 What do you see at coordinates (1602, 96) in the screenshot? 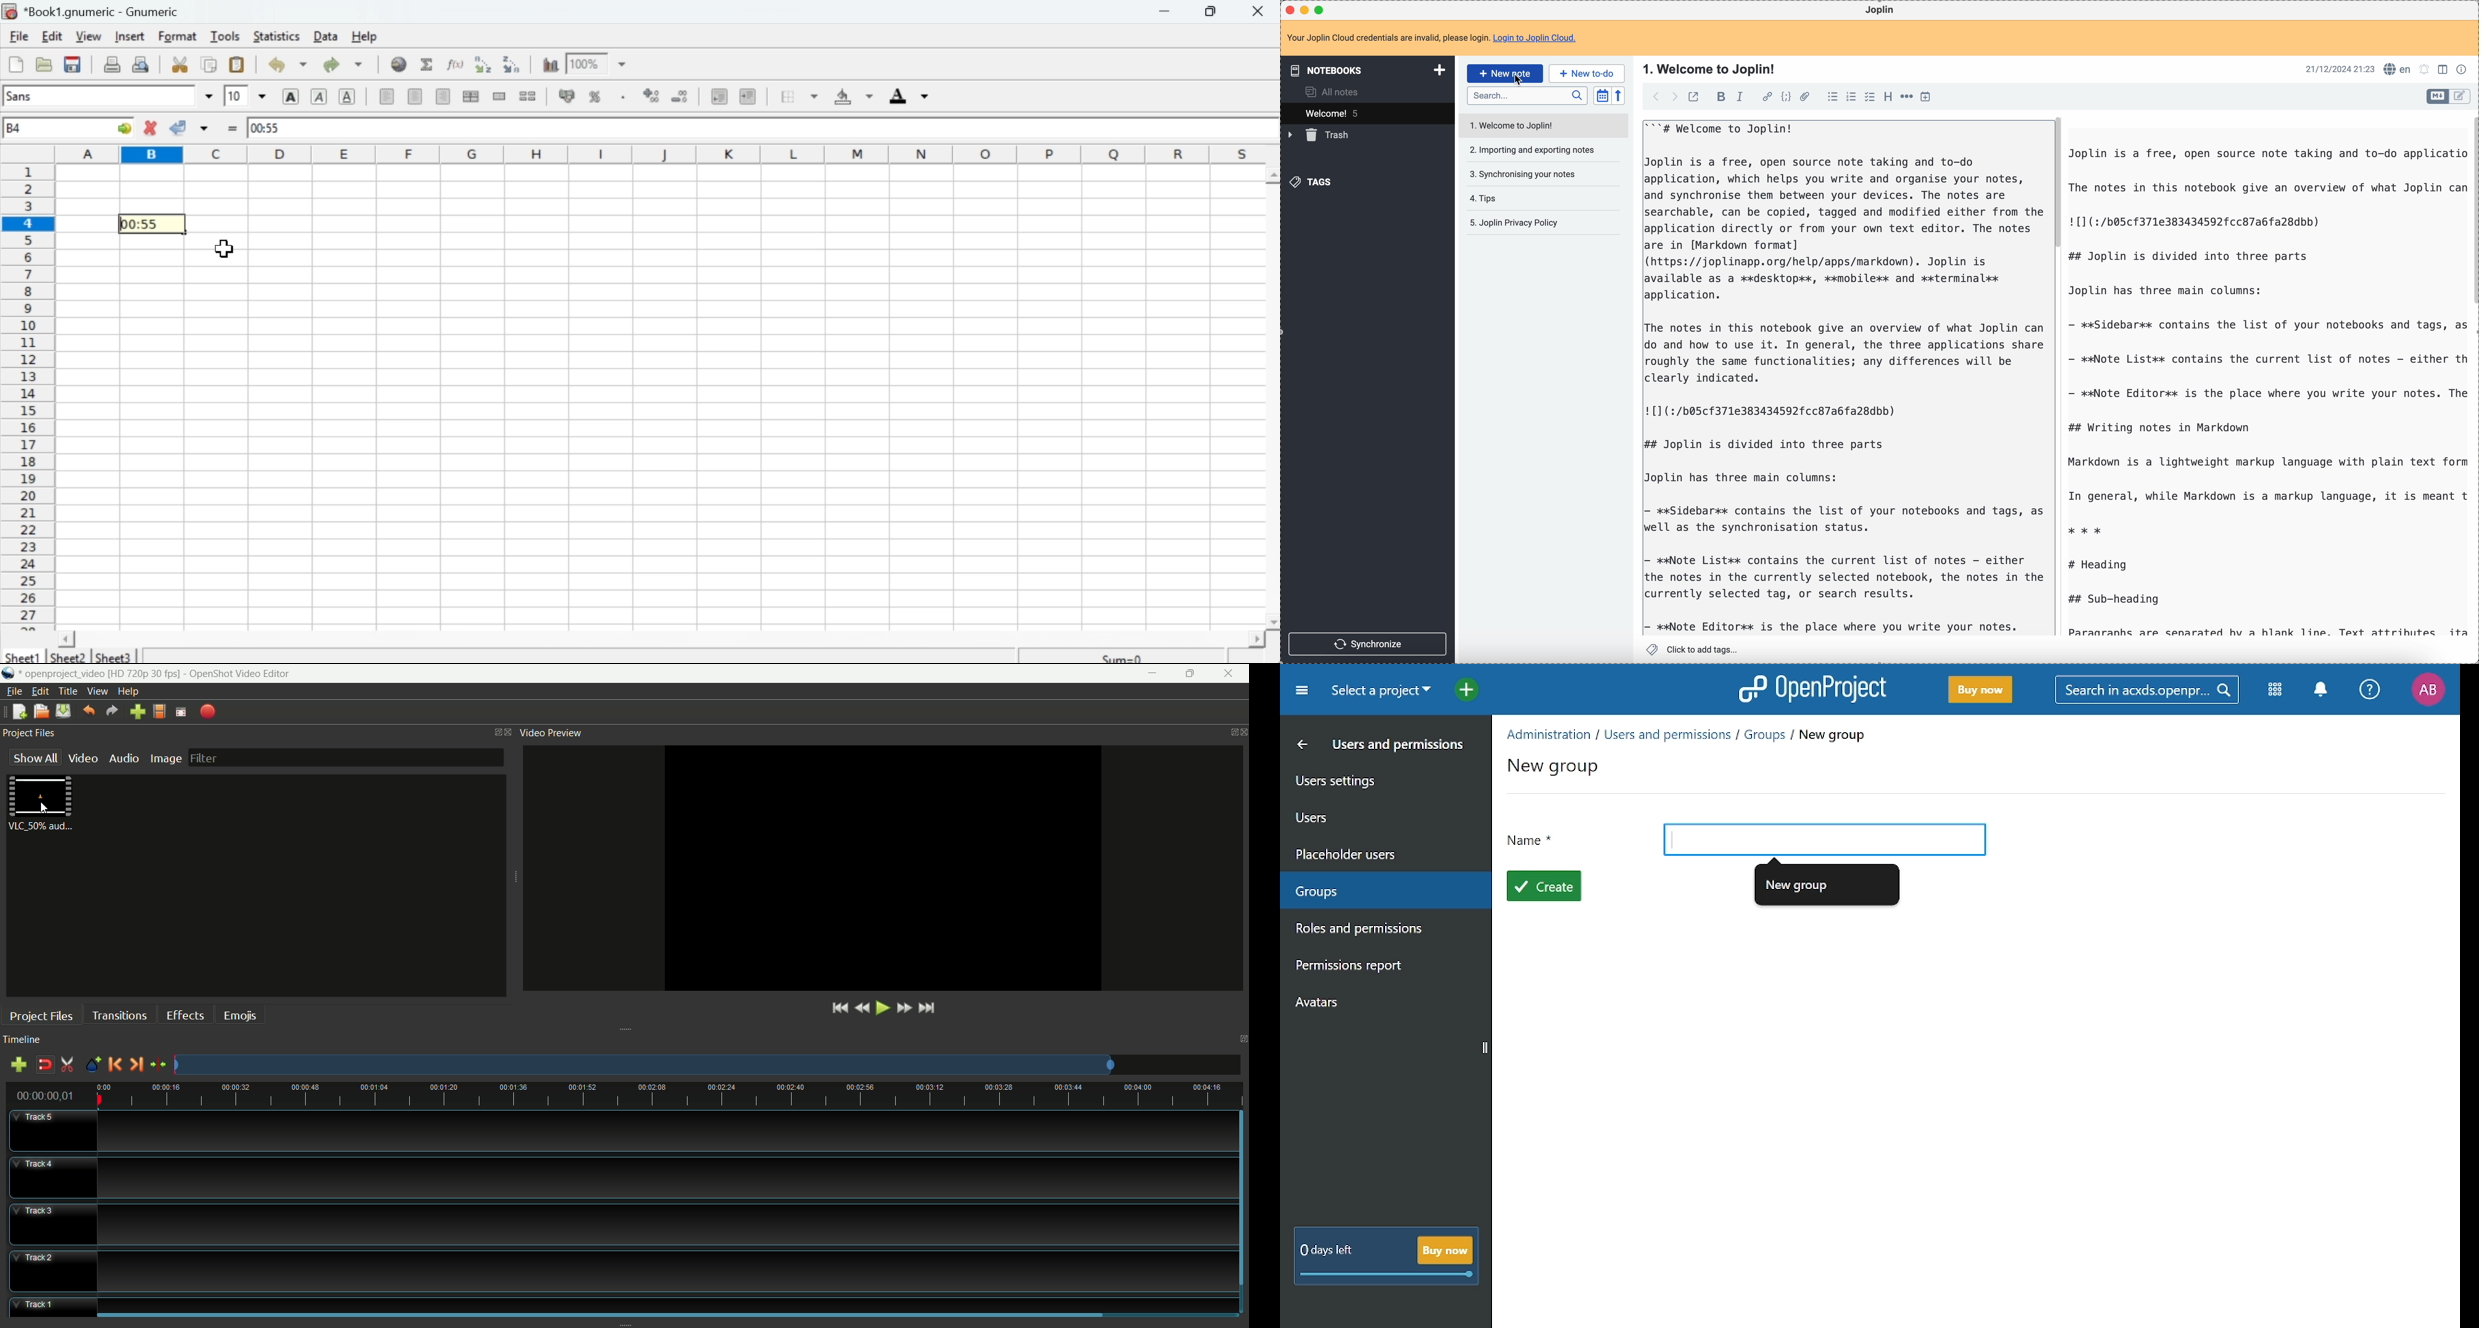
I see `toggle sort order field` at bounding box center [1602, 96].